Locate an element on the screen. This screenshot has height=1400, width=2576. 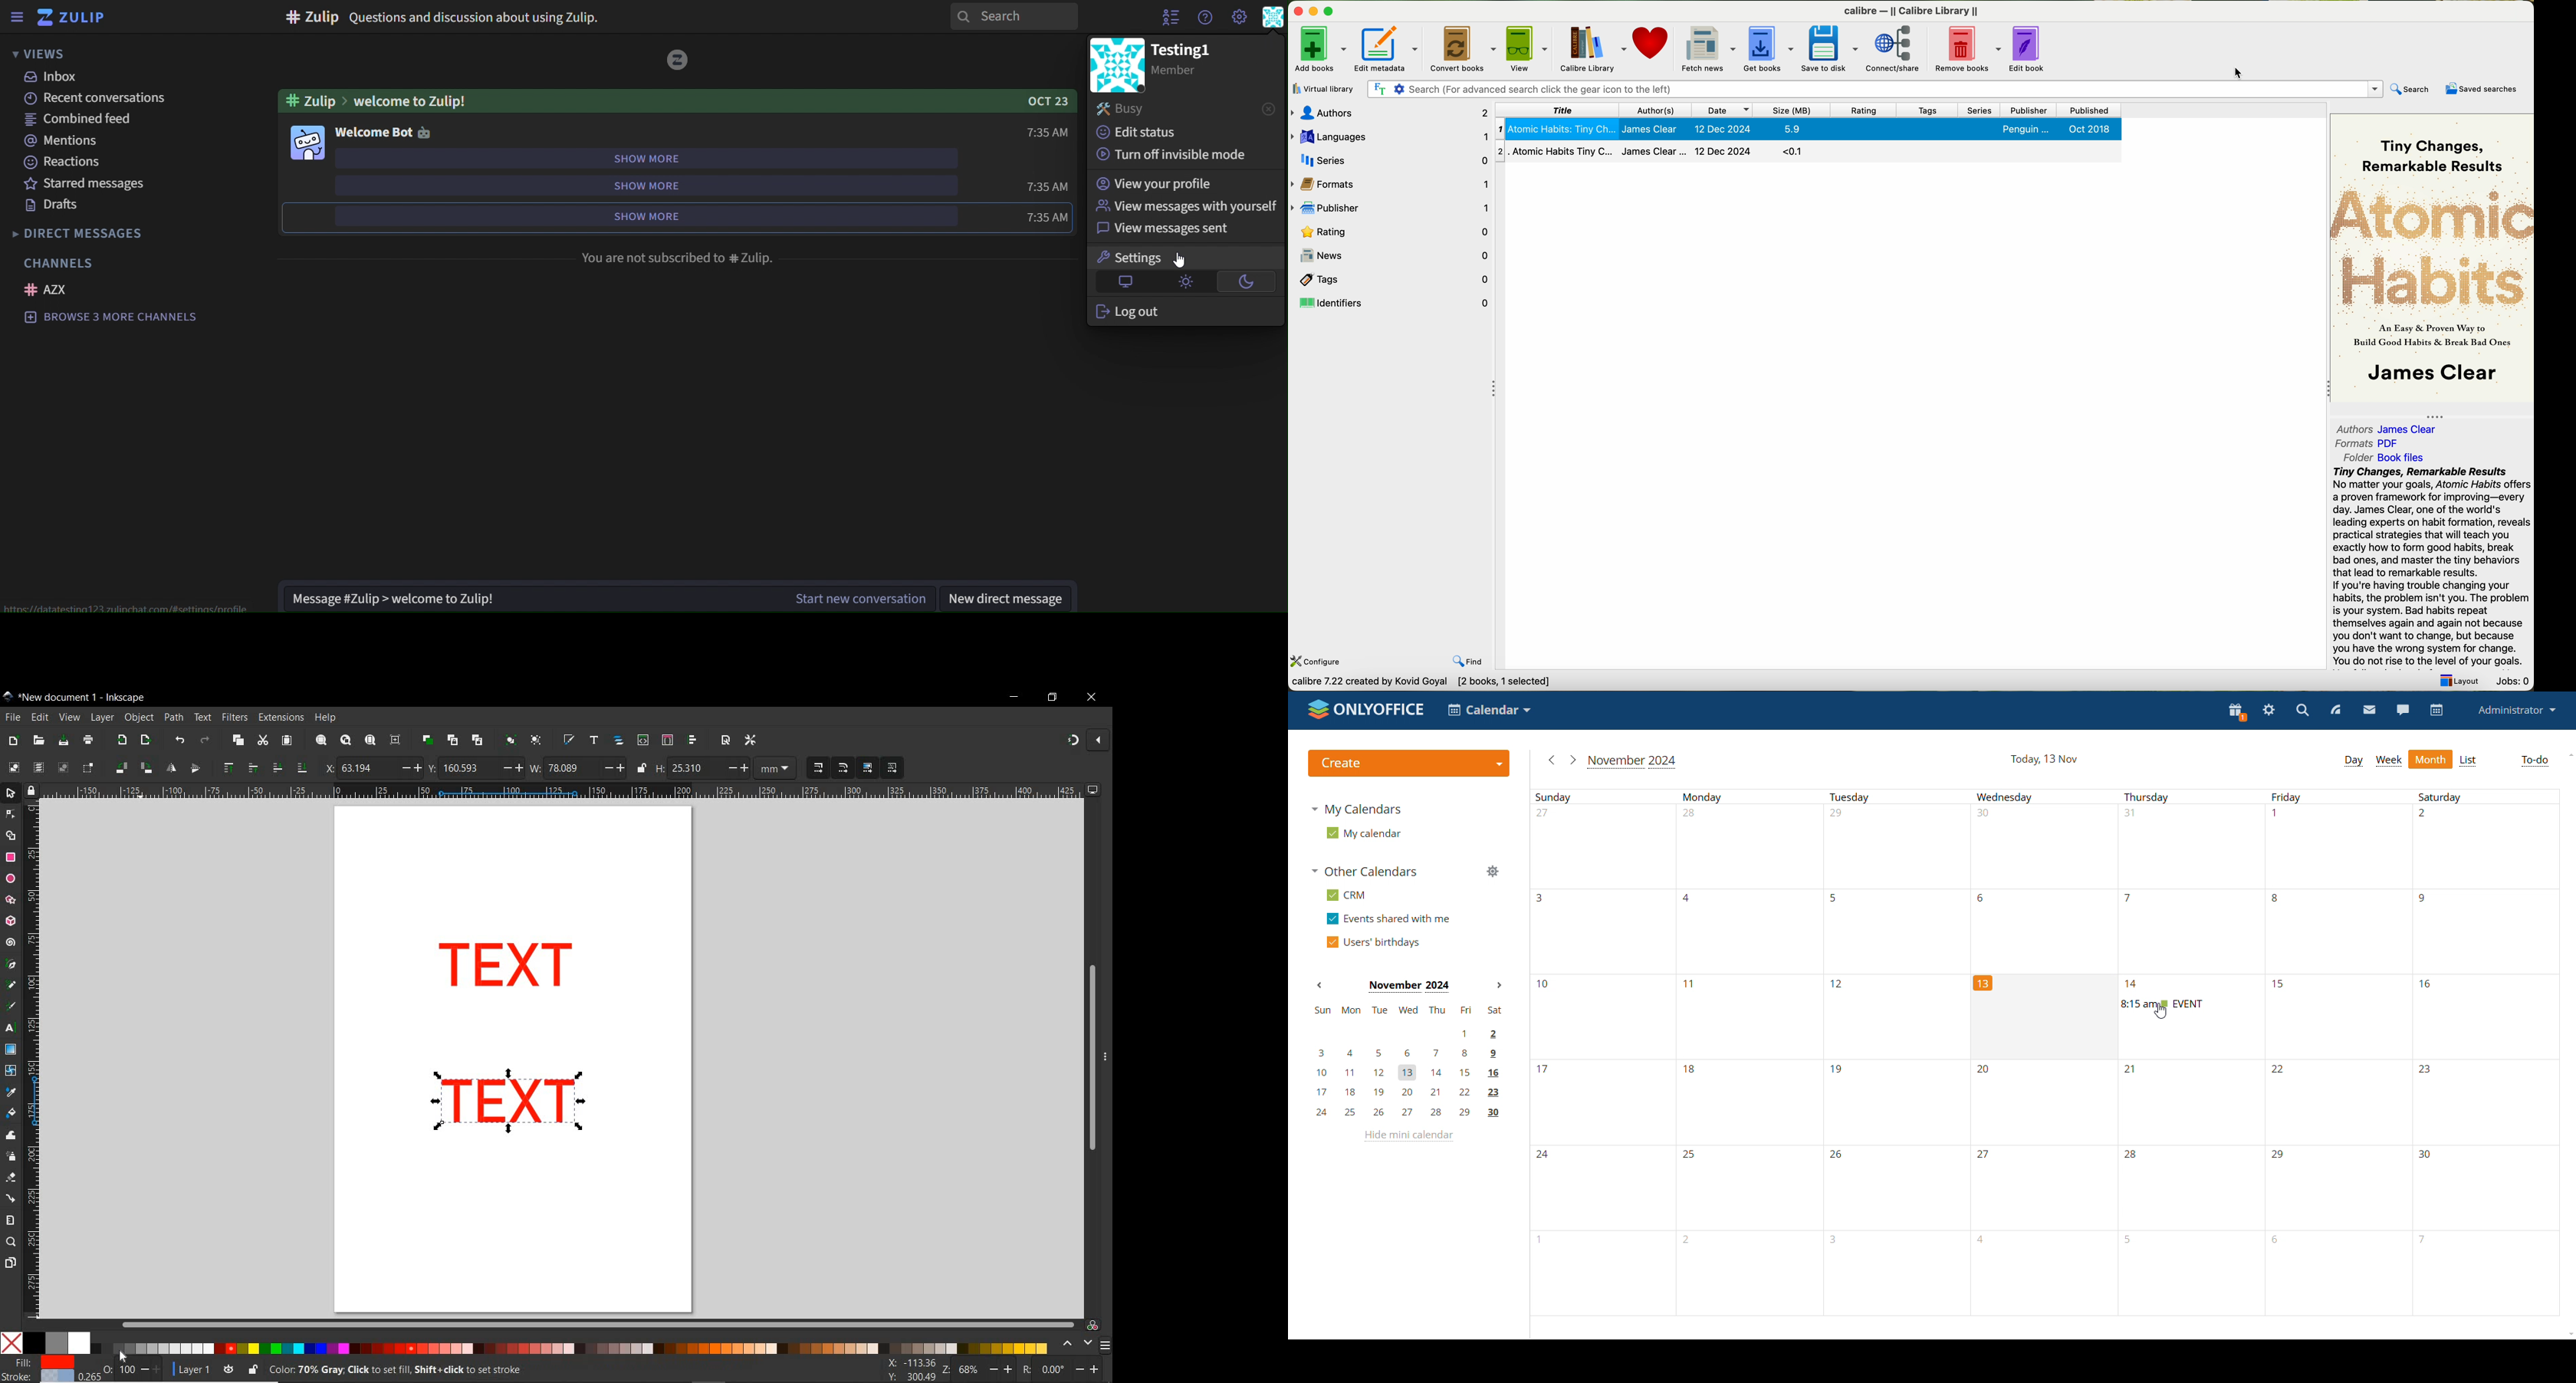
7:35 is located at coordinates (1048, 131).